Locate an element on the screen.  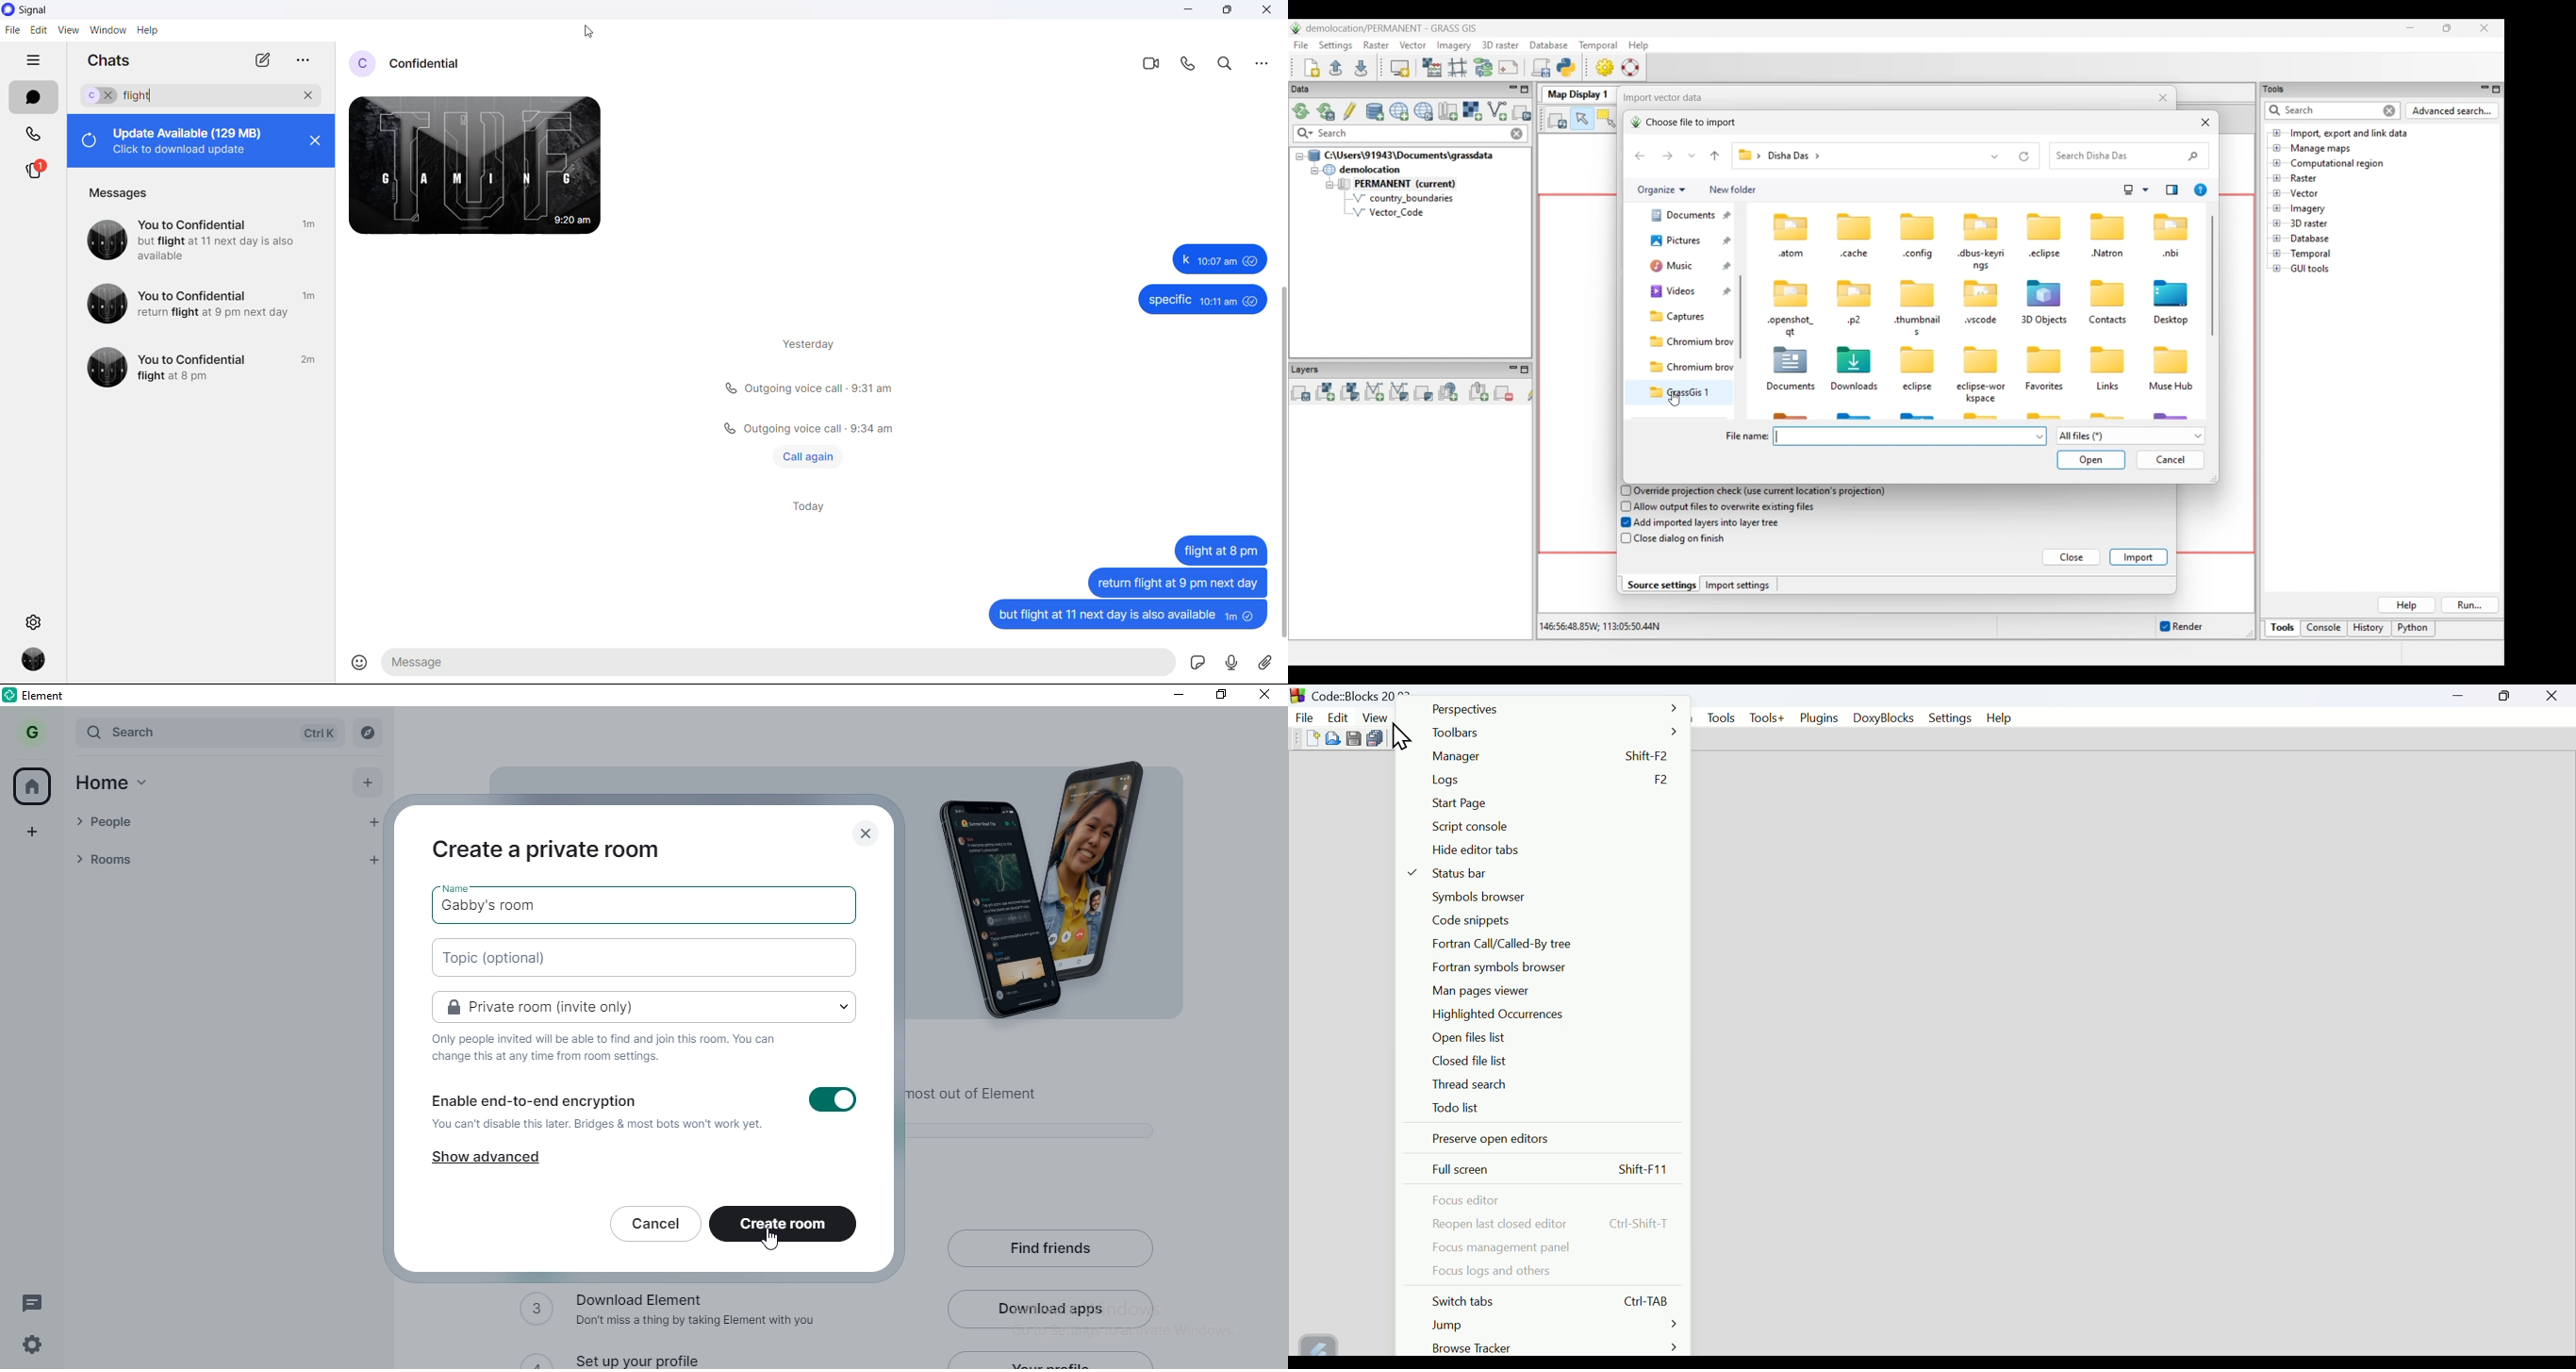
settings is located at coordinates (37, 621).